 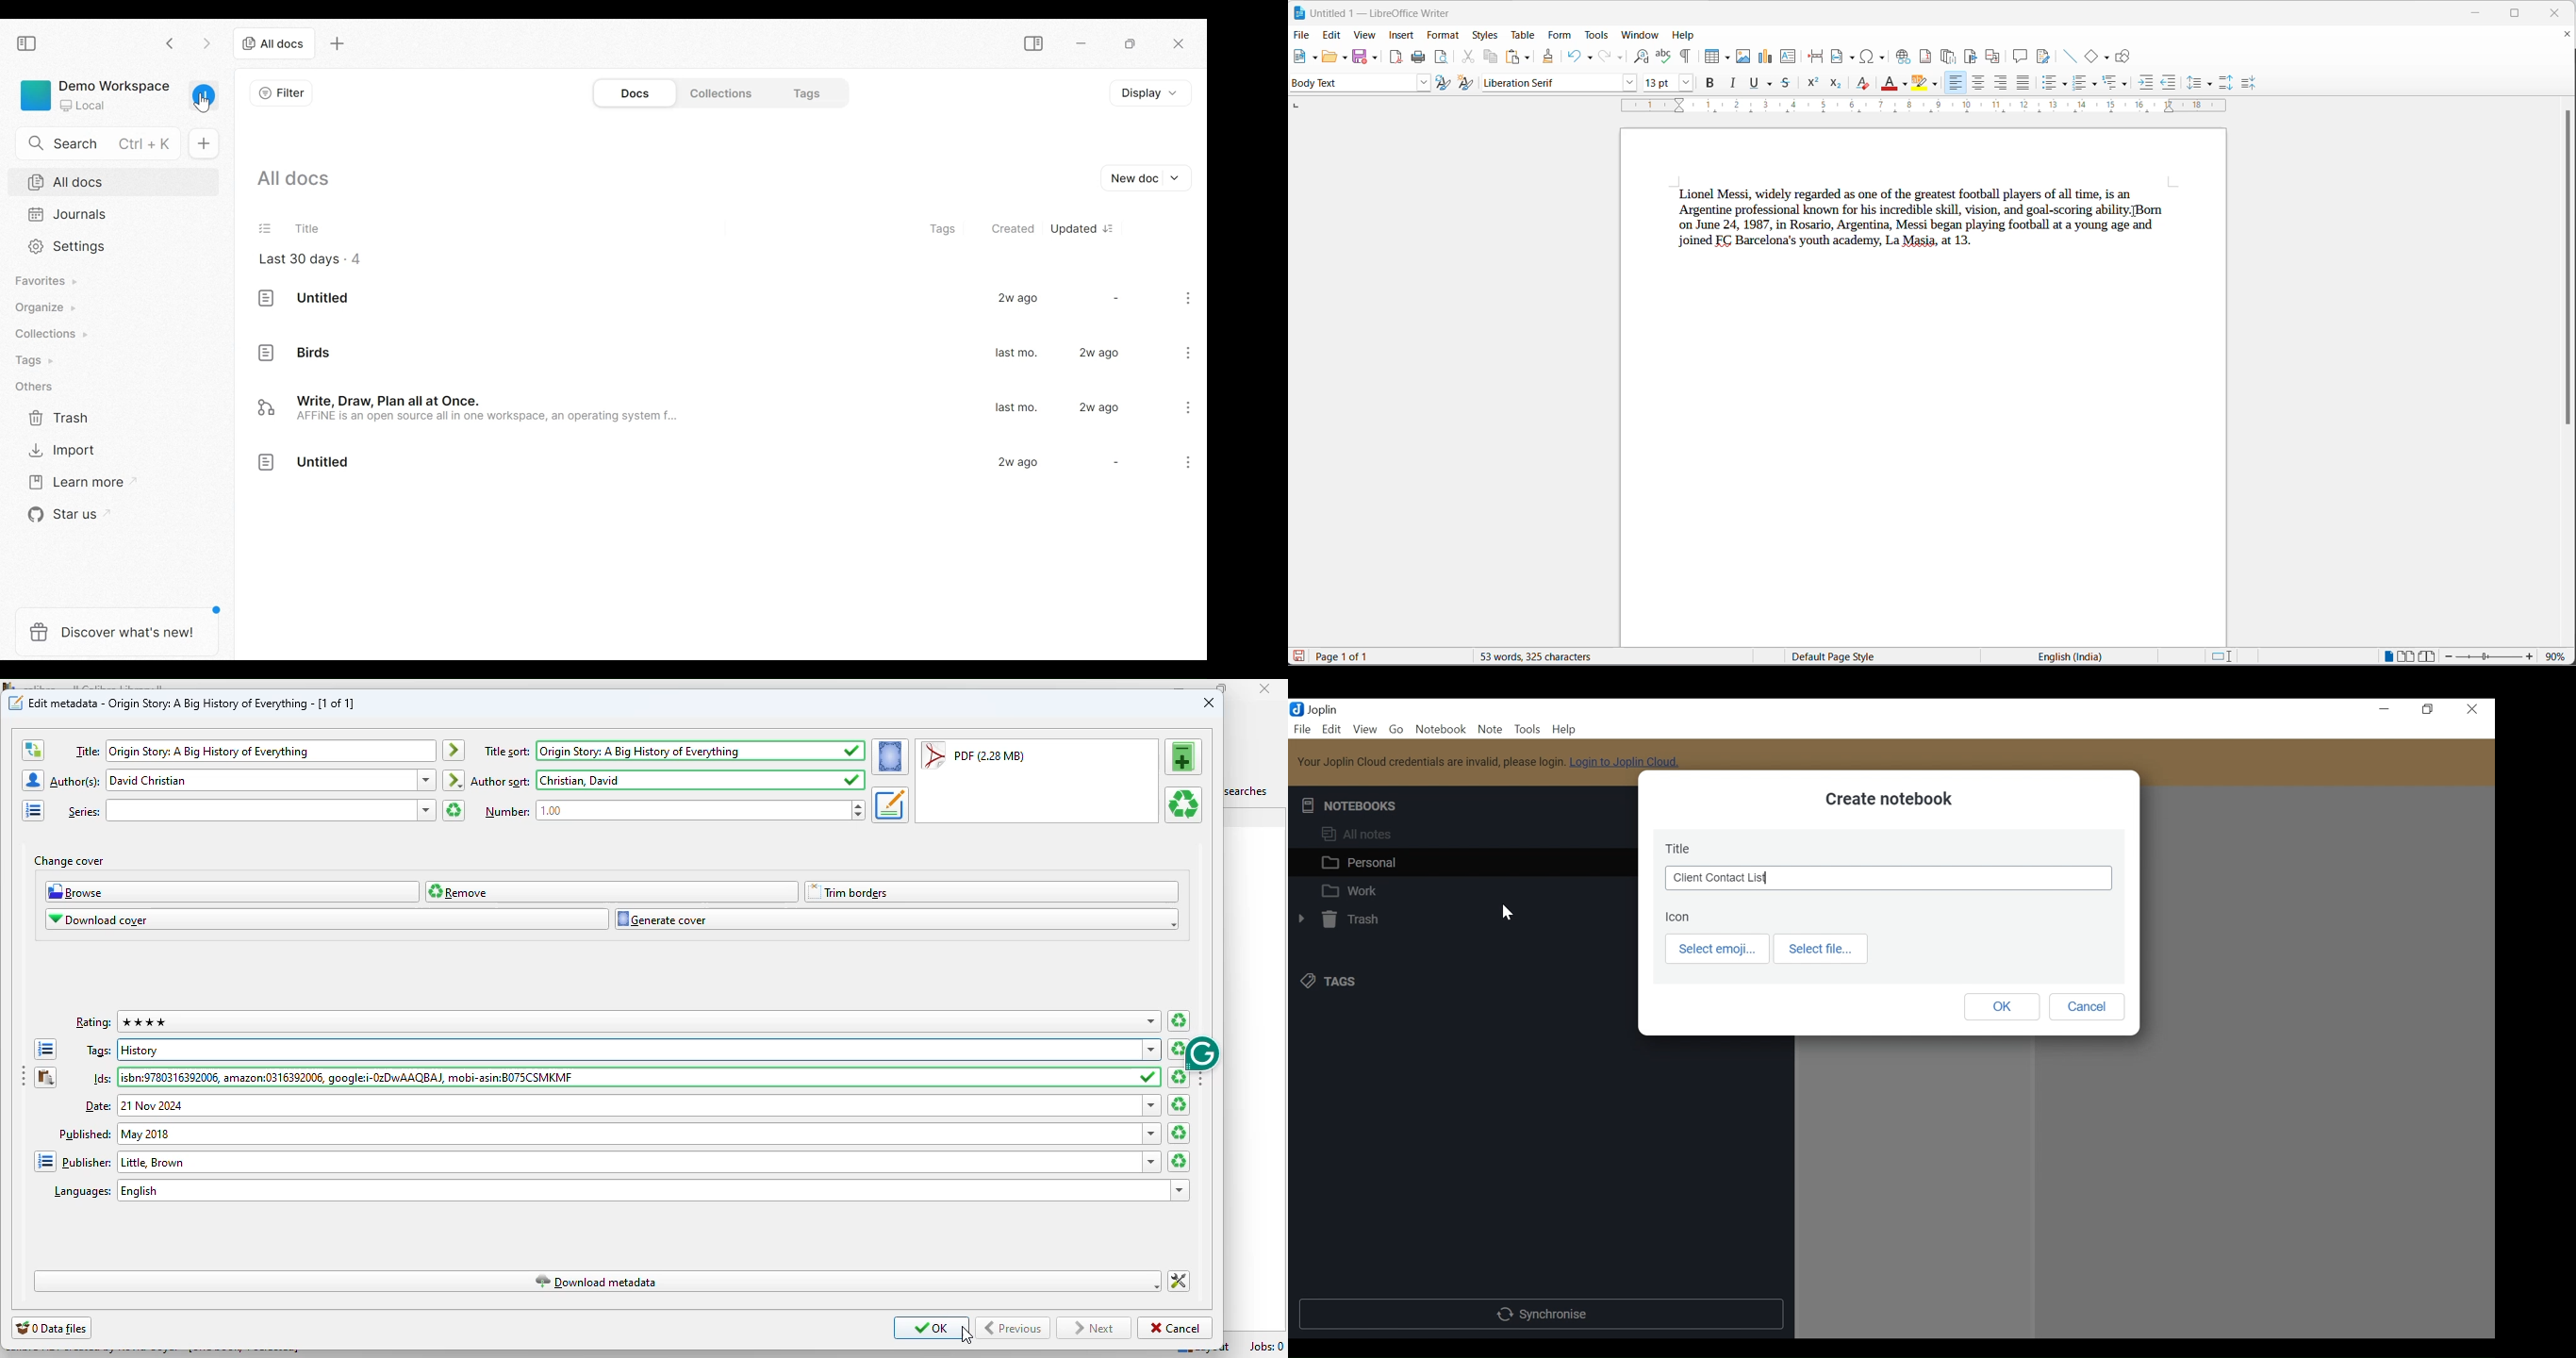 I want to click on insert line, so click(x=2071, y=57).